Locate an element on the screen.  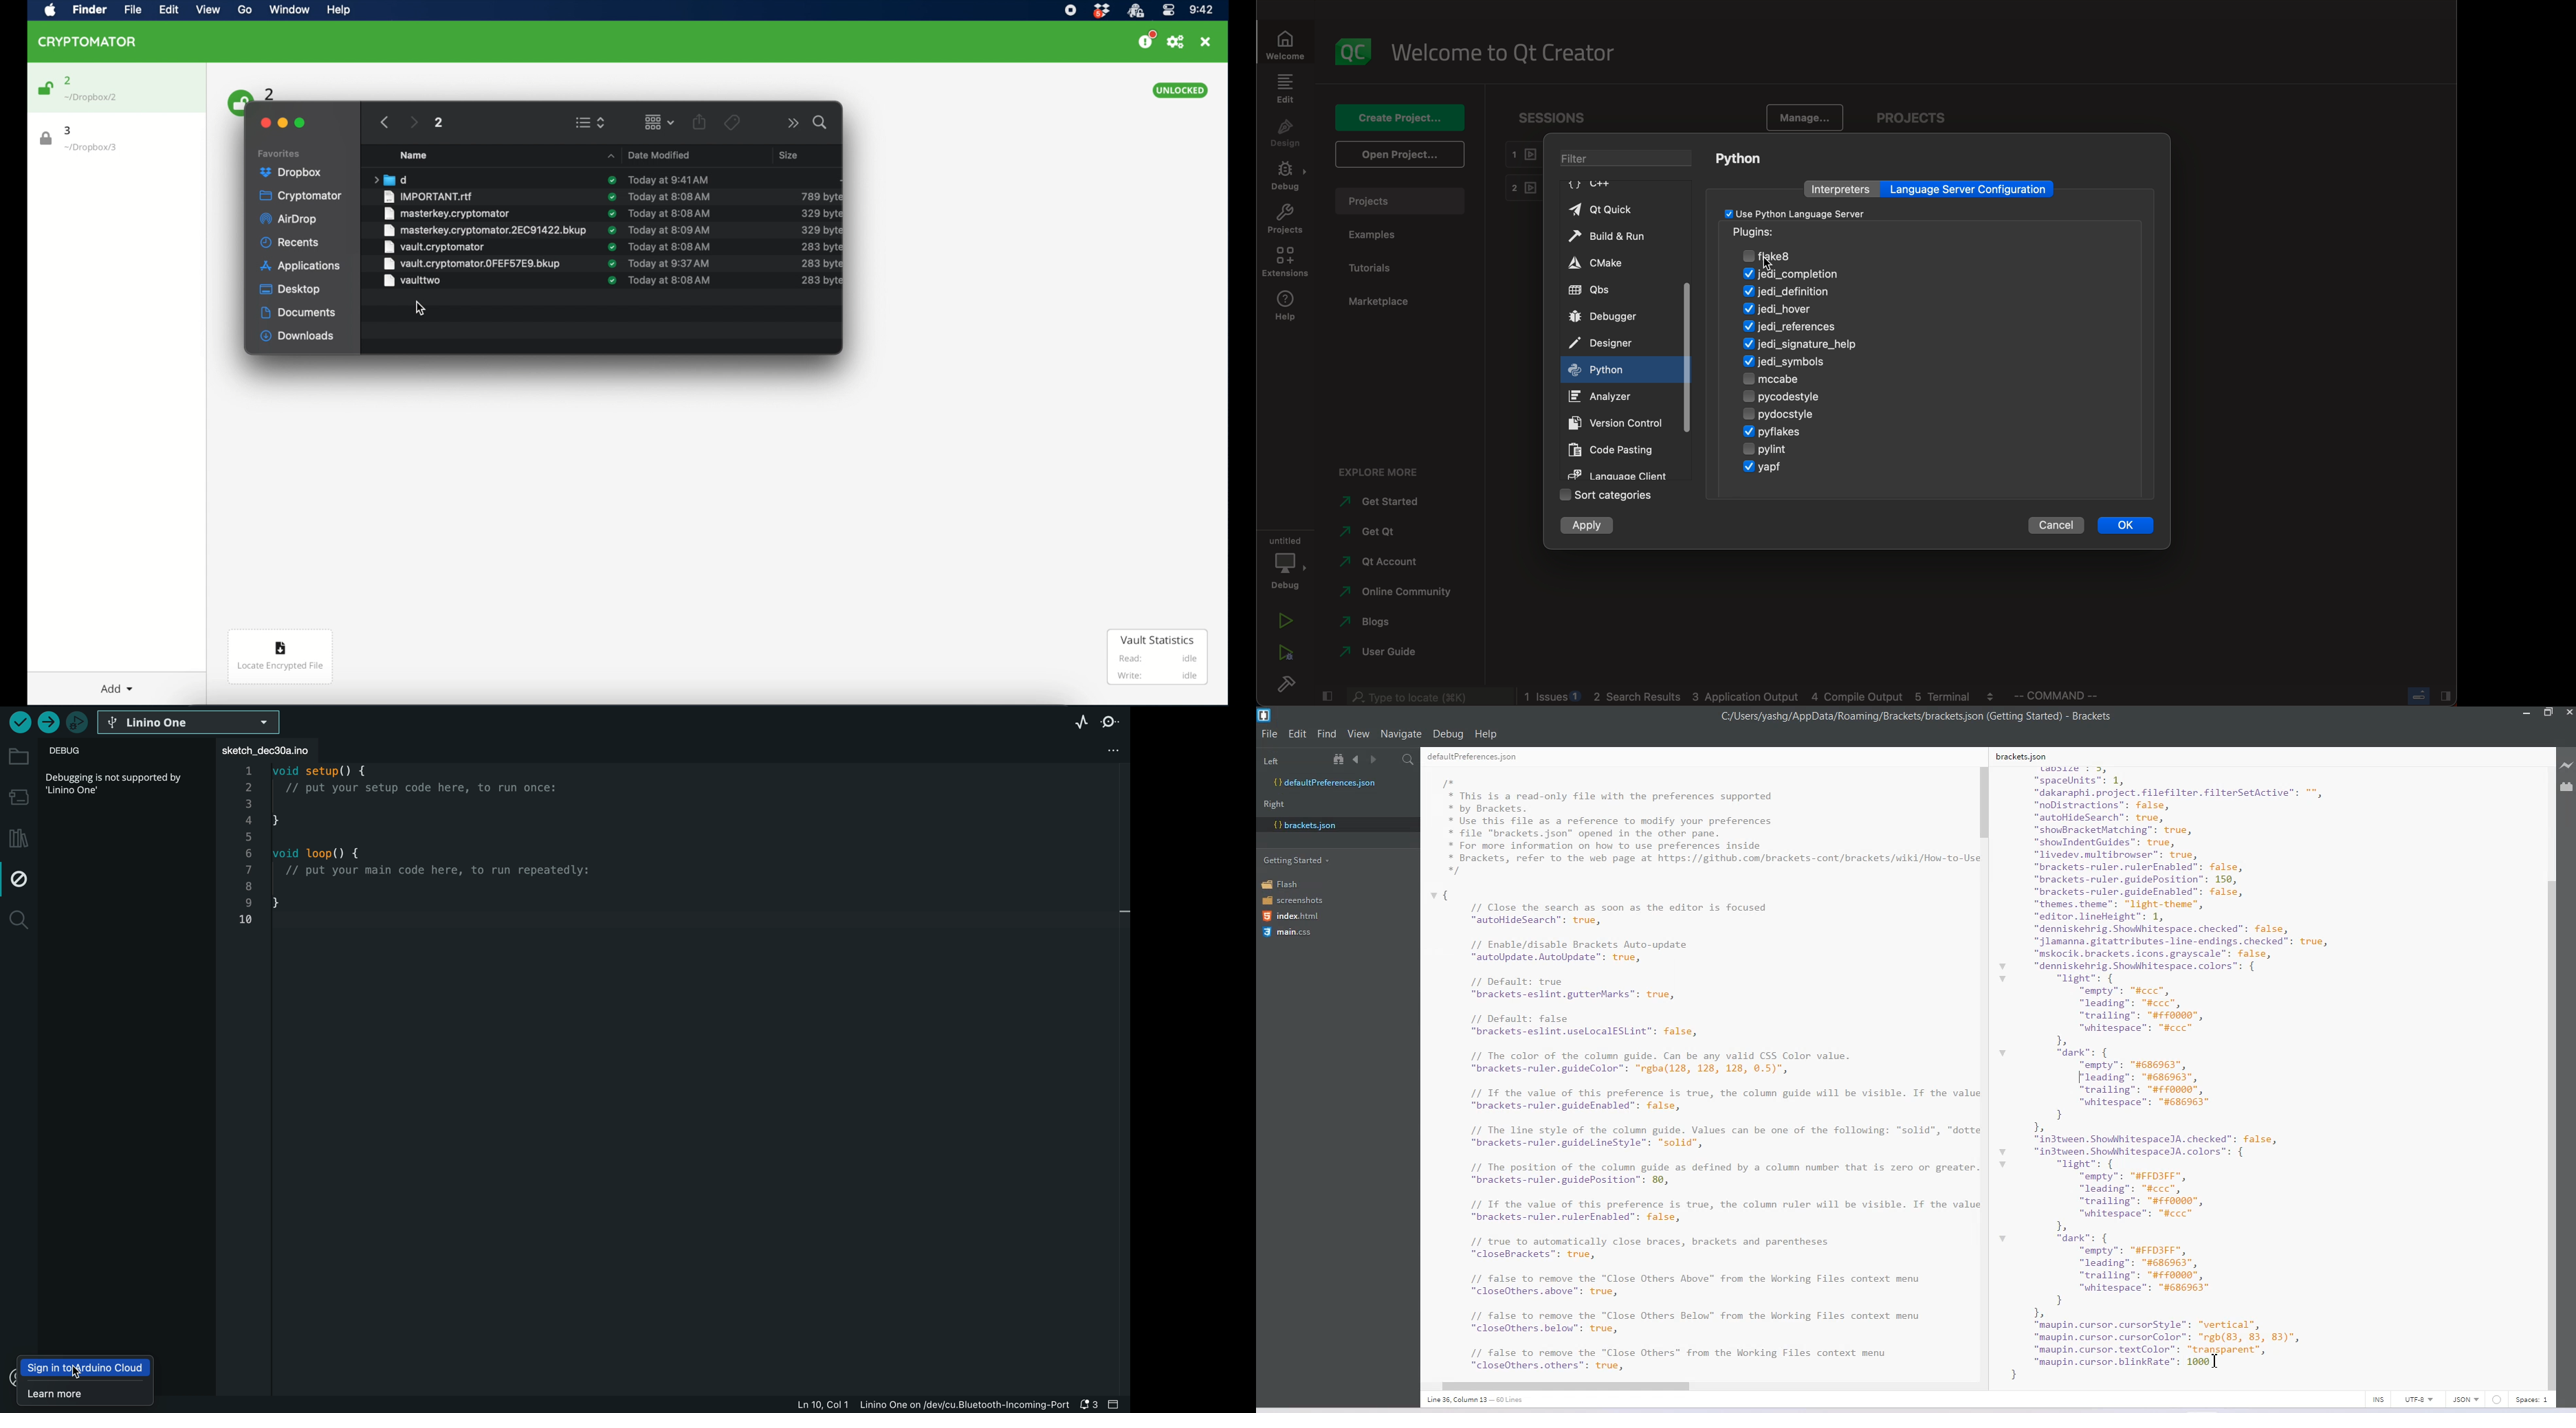
change item grouping is located at coordinates (660, 122).